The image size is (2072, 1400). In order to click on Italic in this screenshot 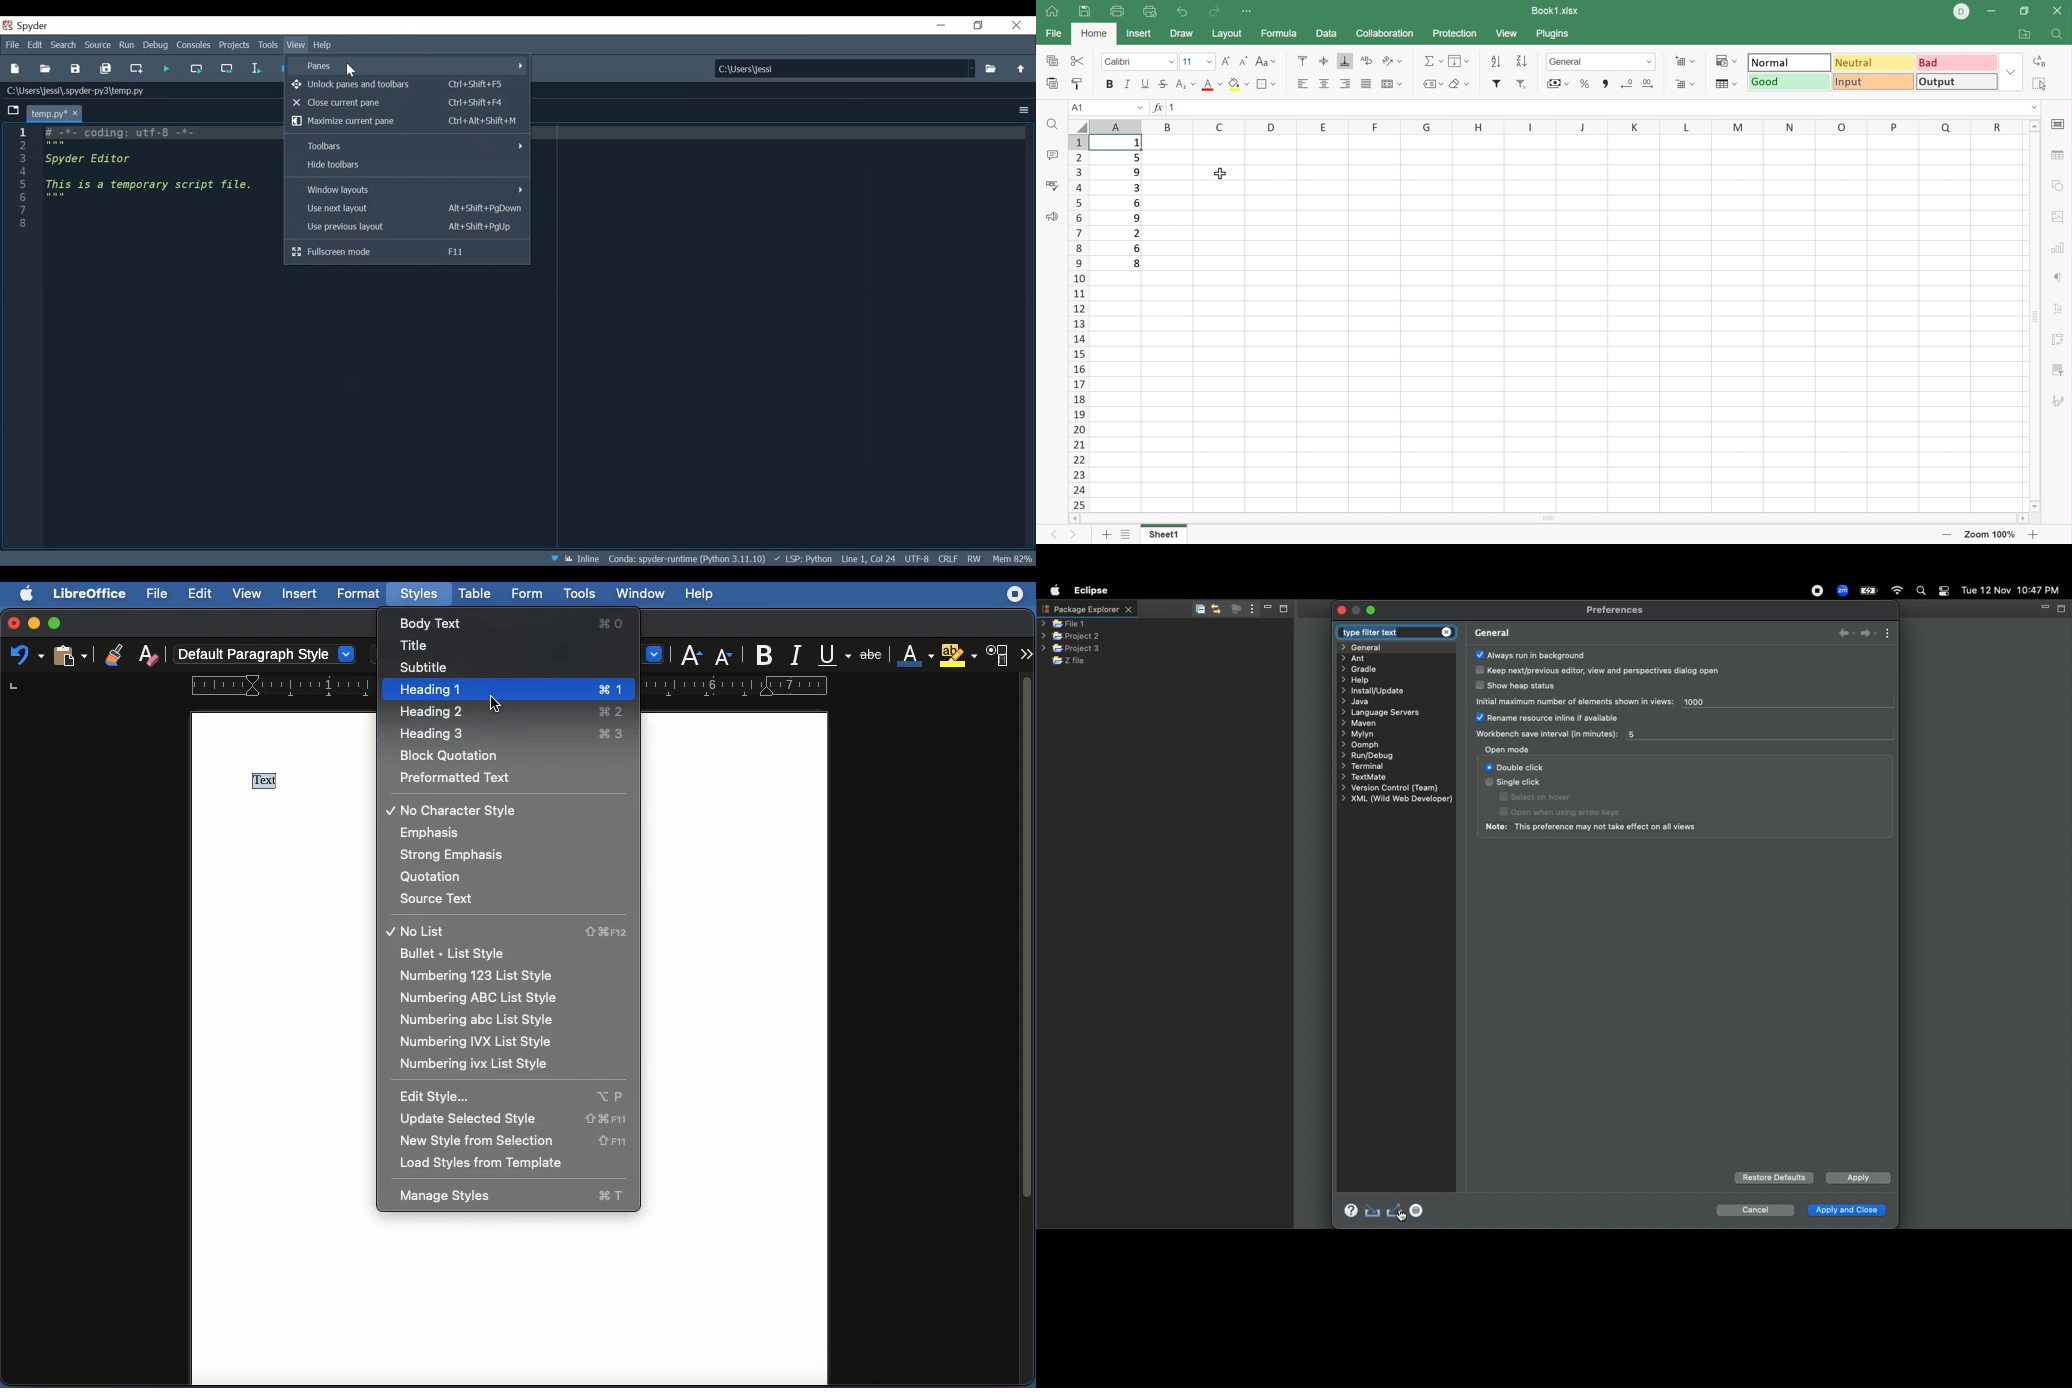, I will do `click(1129, 83)`.